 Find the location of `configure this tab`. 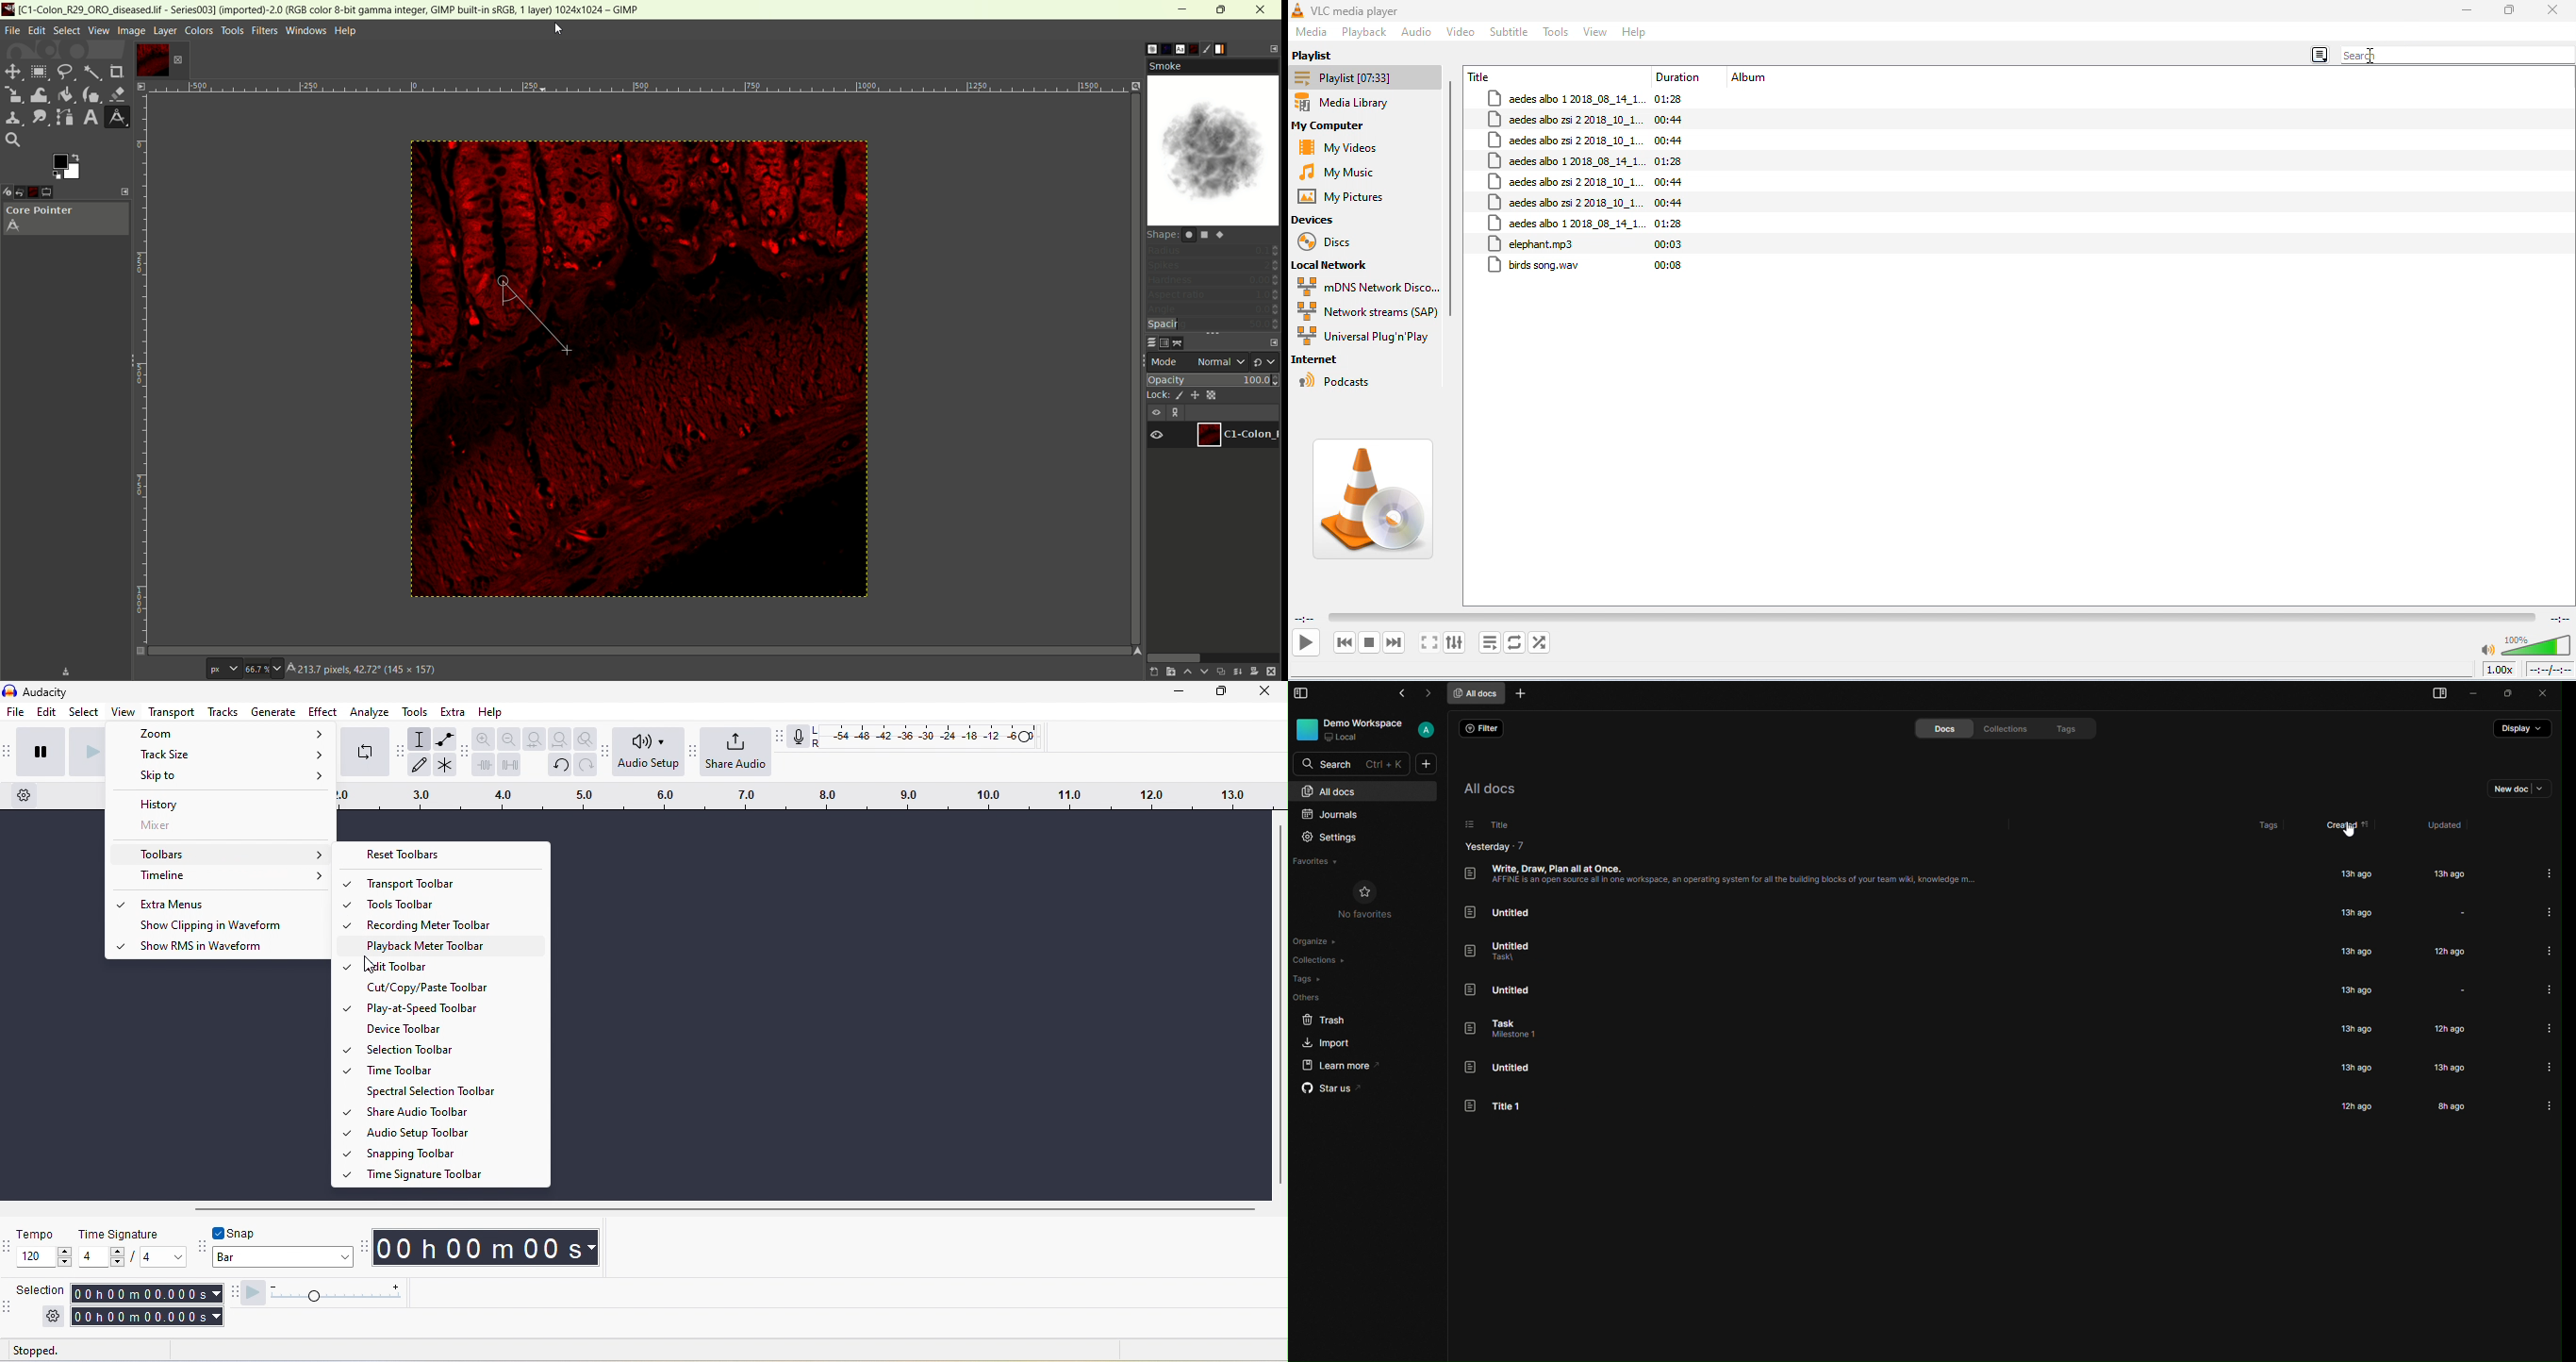

configure this tab is located at coordinates (125, 191).